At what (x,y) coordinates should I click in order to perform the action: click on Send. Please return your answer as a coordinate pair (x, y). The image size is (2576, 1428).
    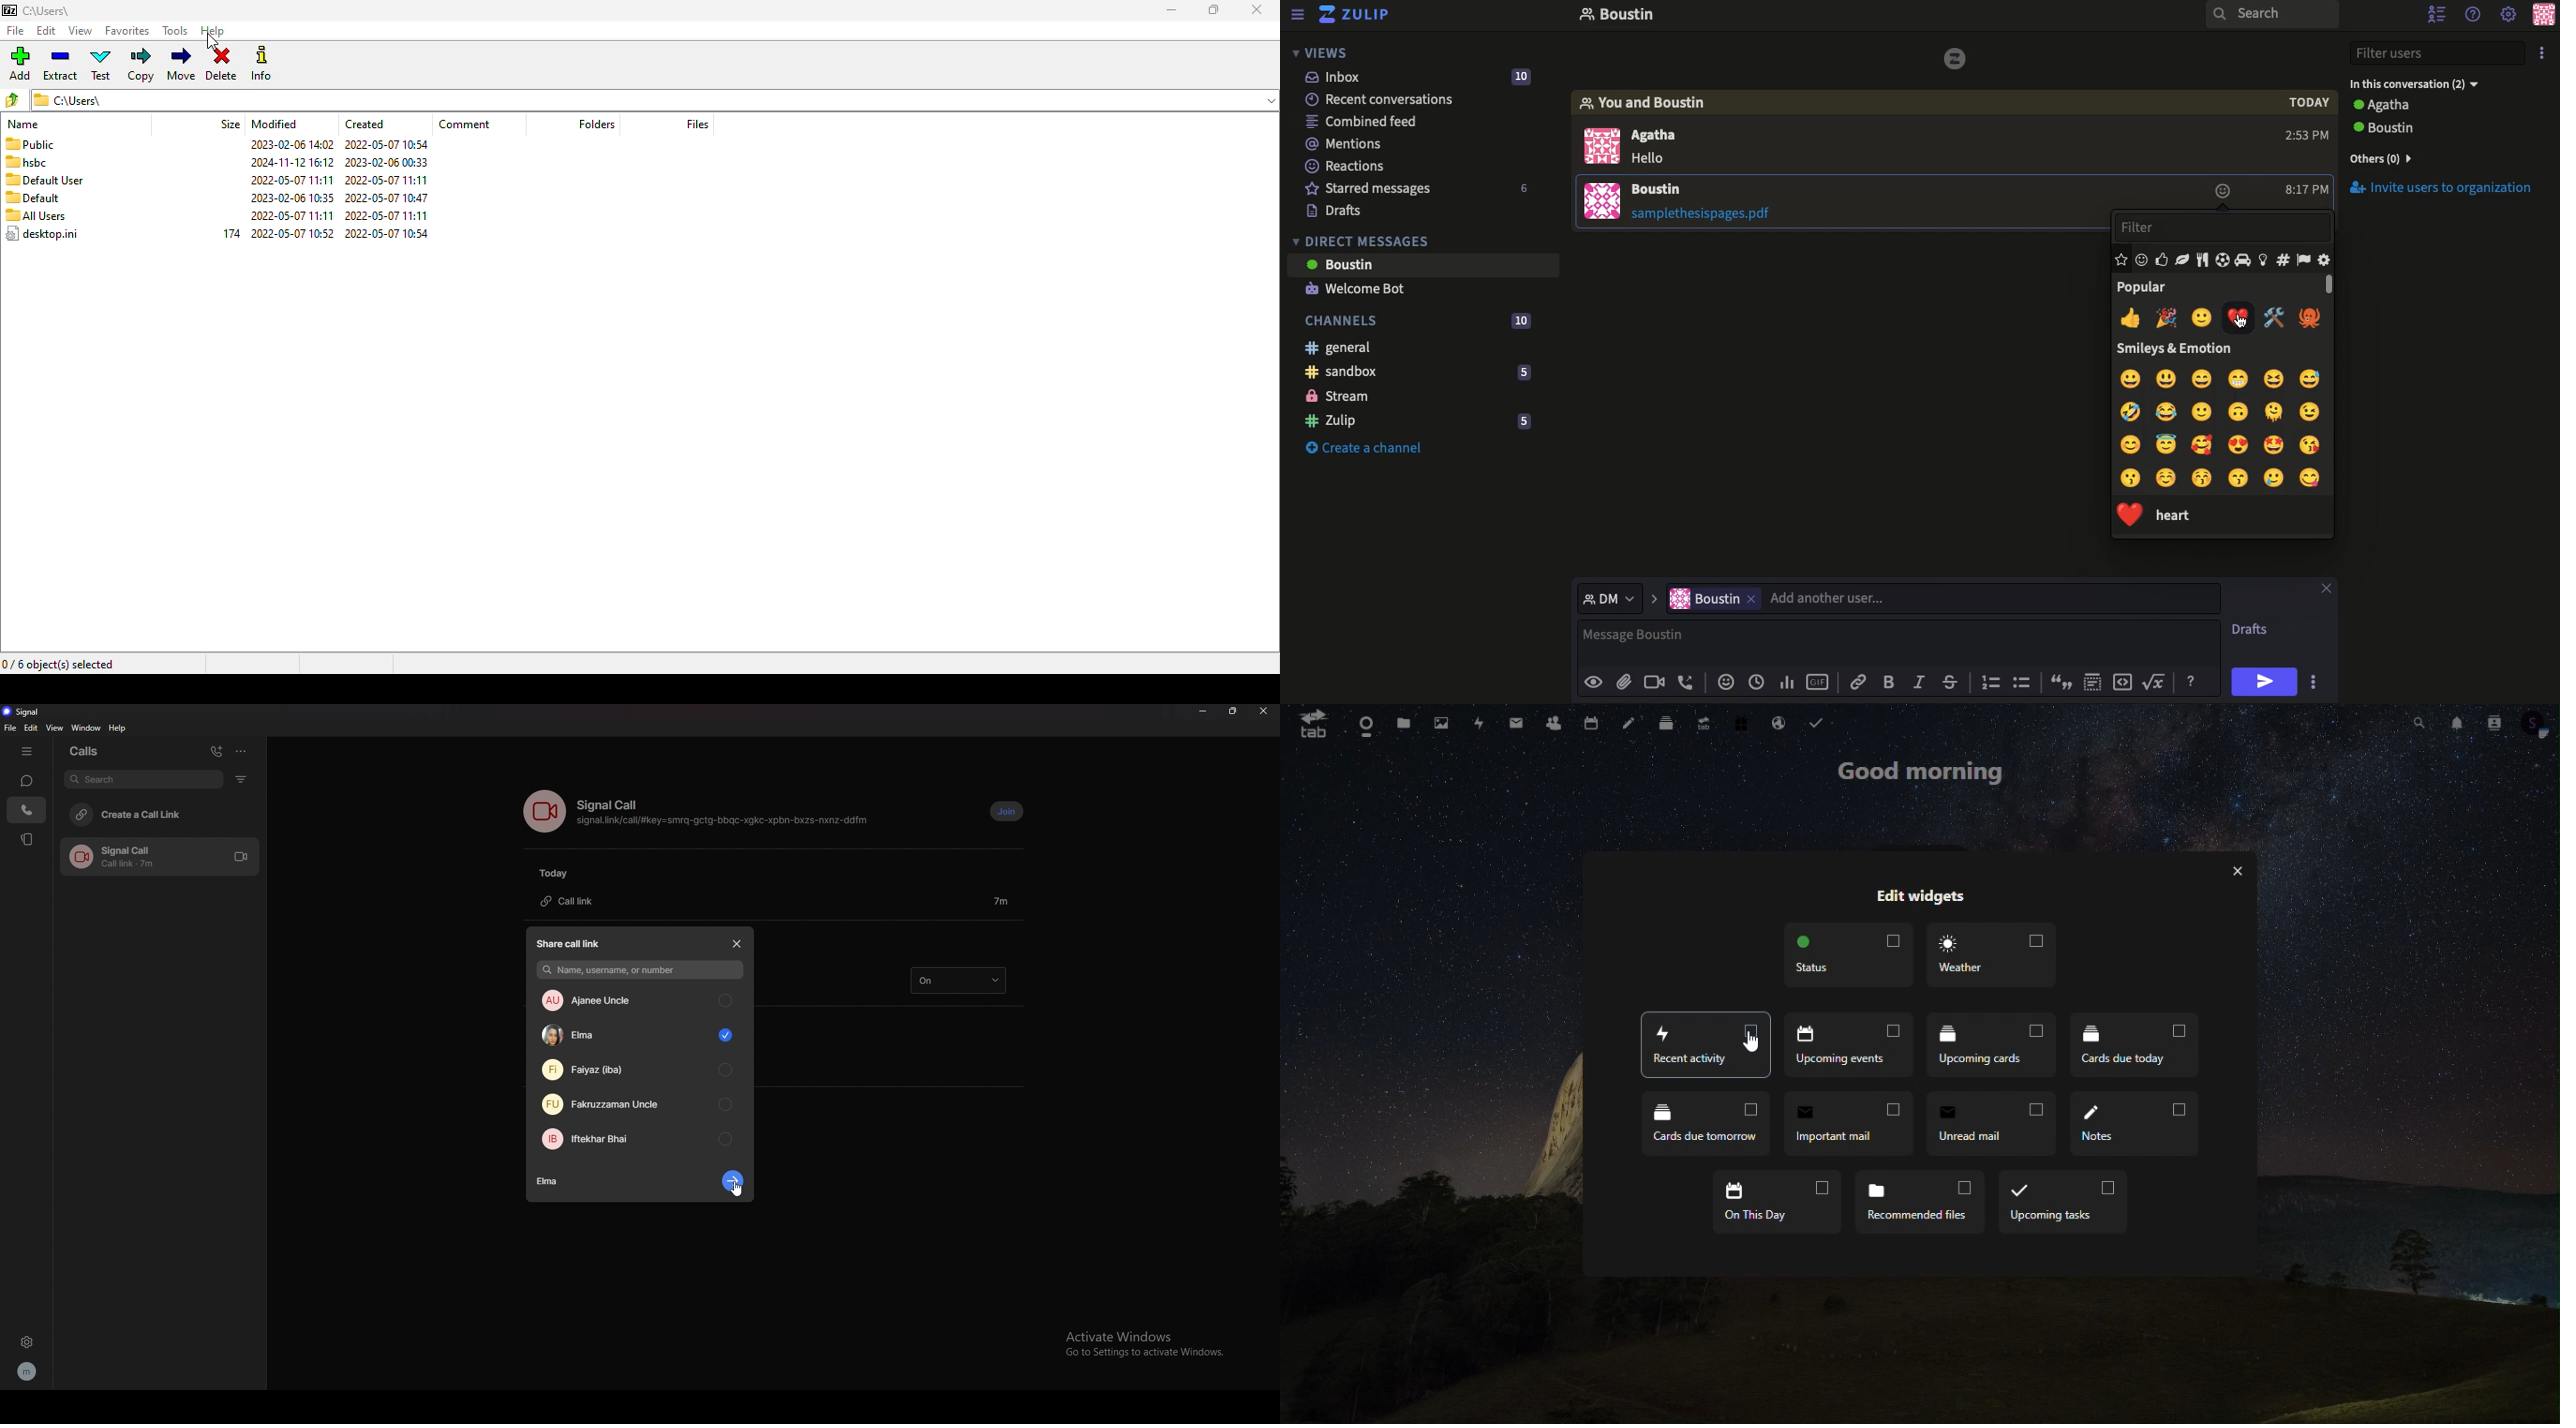
    Looking at the image, I should click on (2263, 682).